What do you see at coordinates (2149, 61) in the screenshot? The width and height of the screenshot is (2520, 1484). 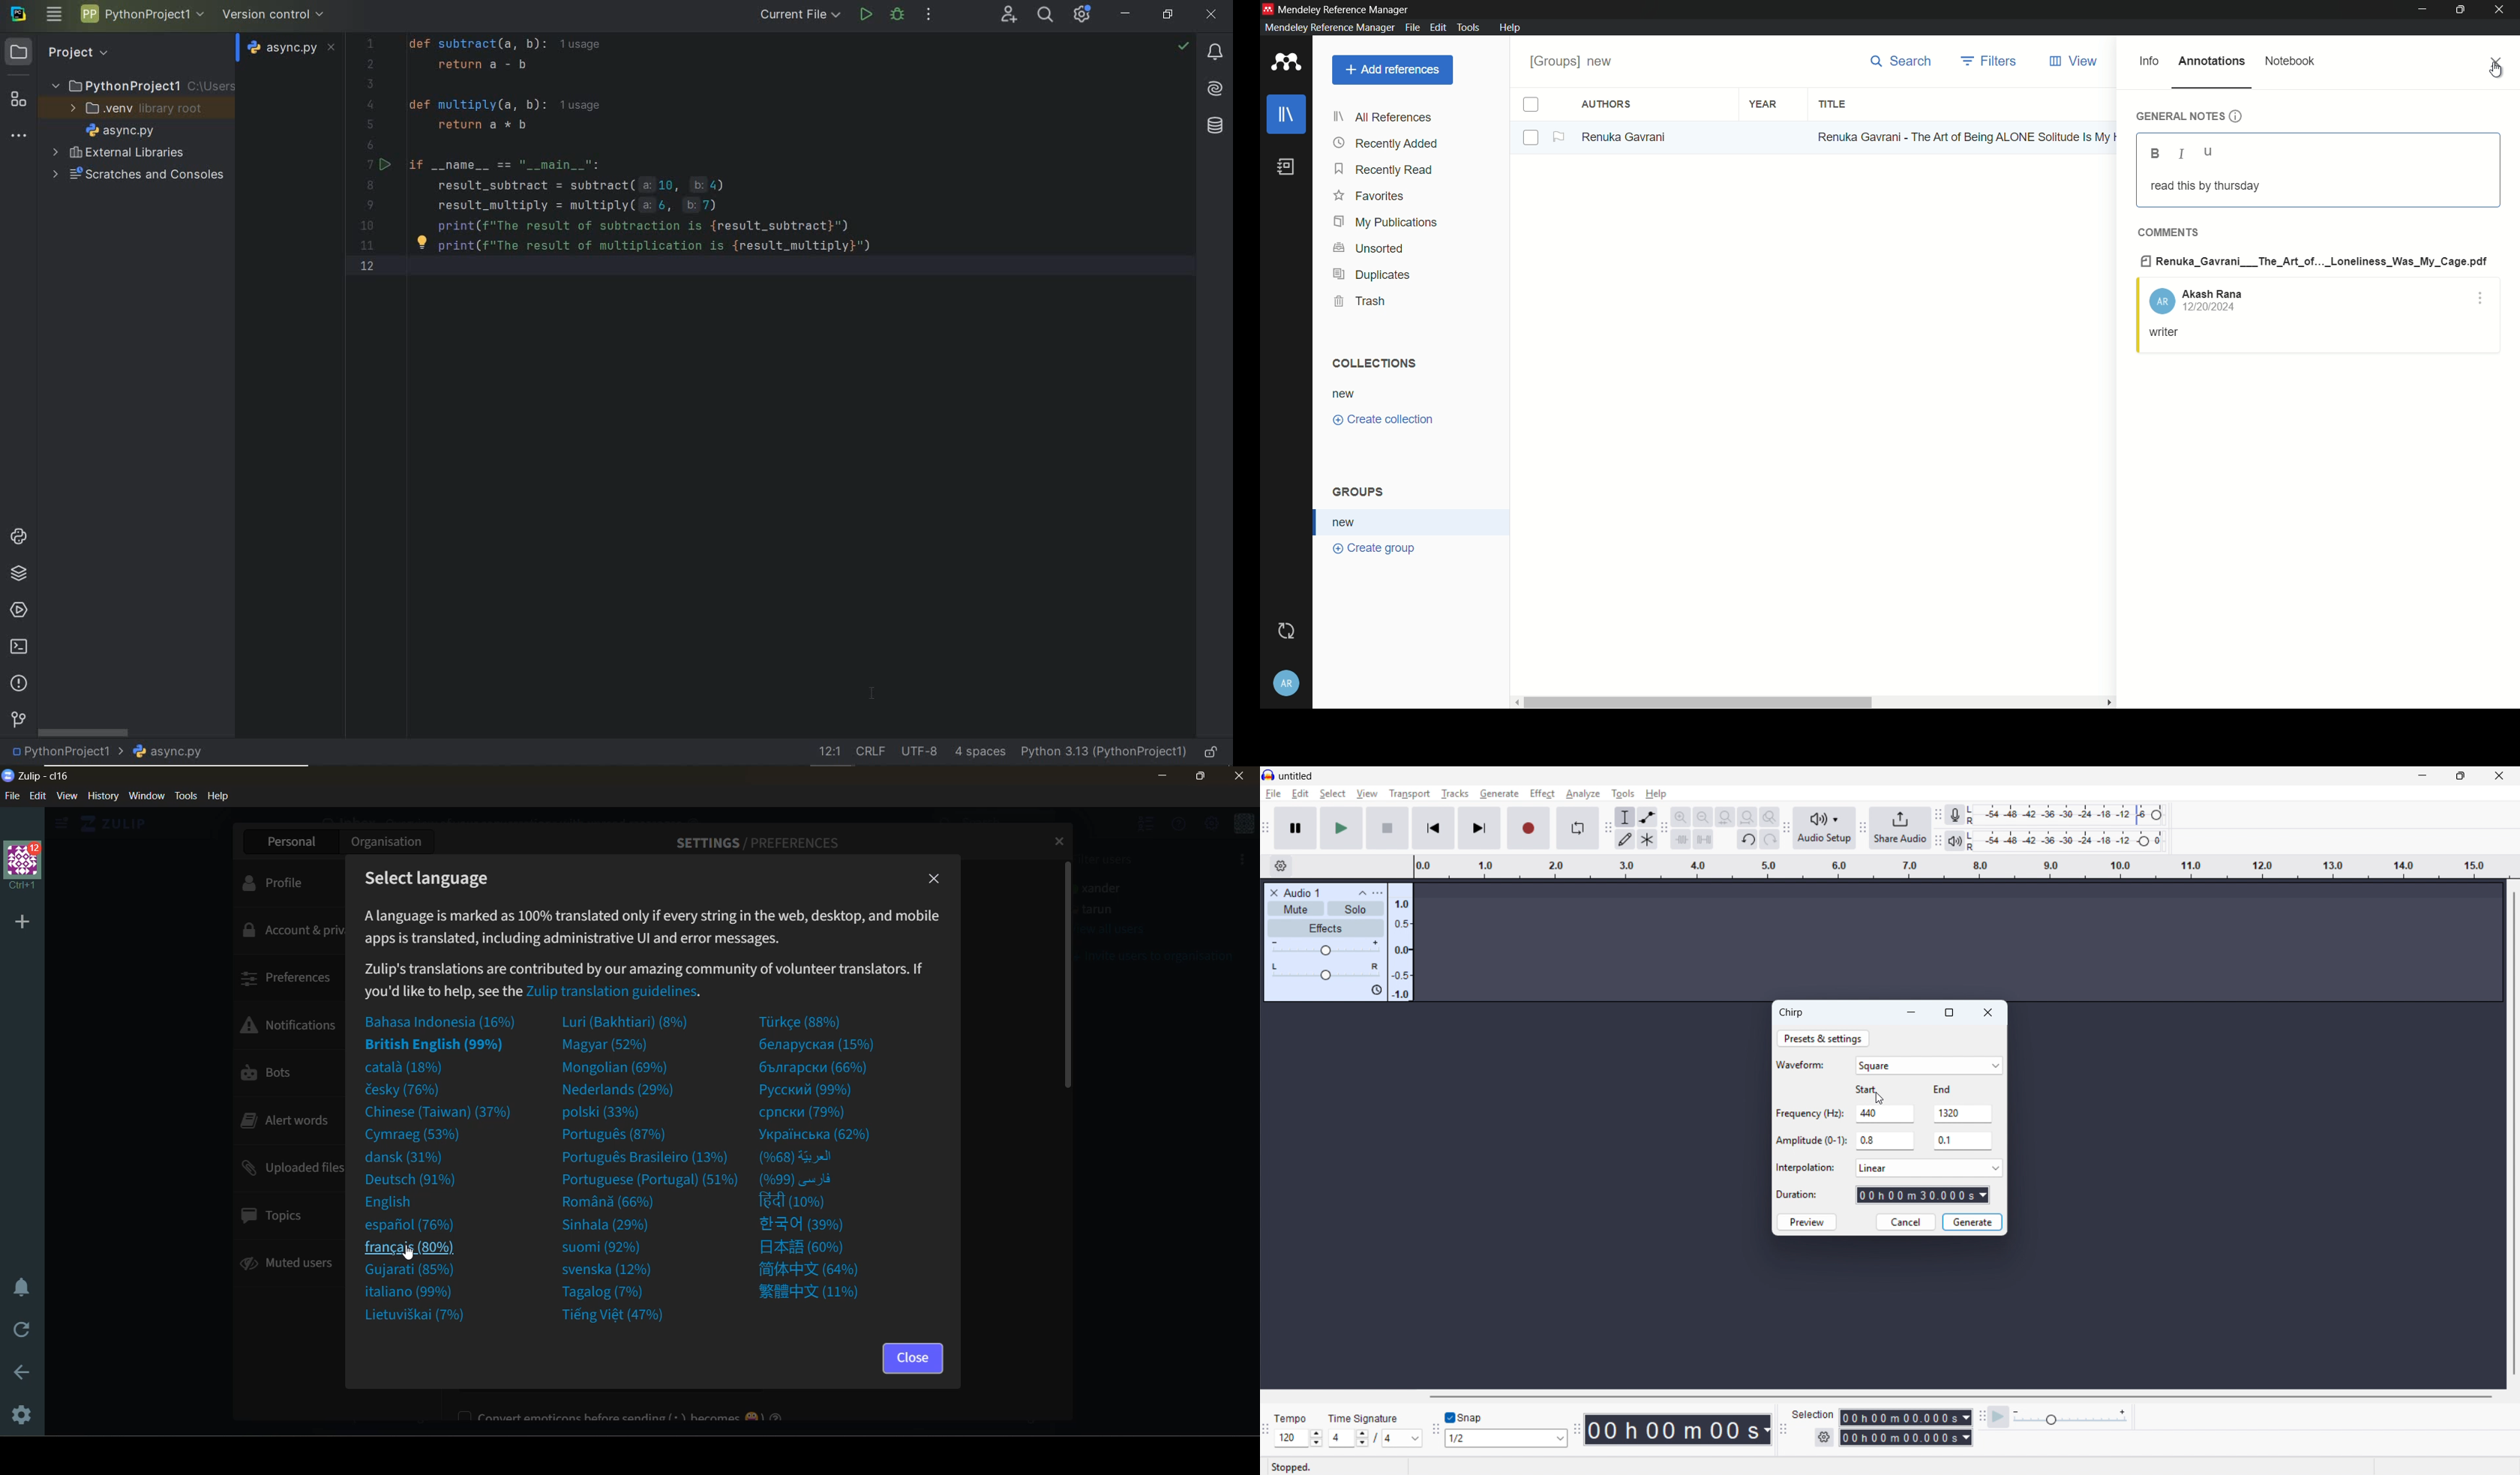 I see `info` at bounding box center [2149, 61].